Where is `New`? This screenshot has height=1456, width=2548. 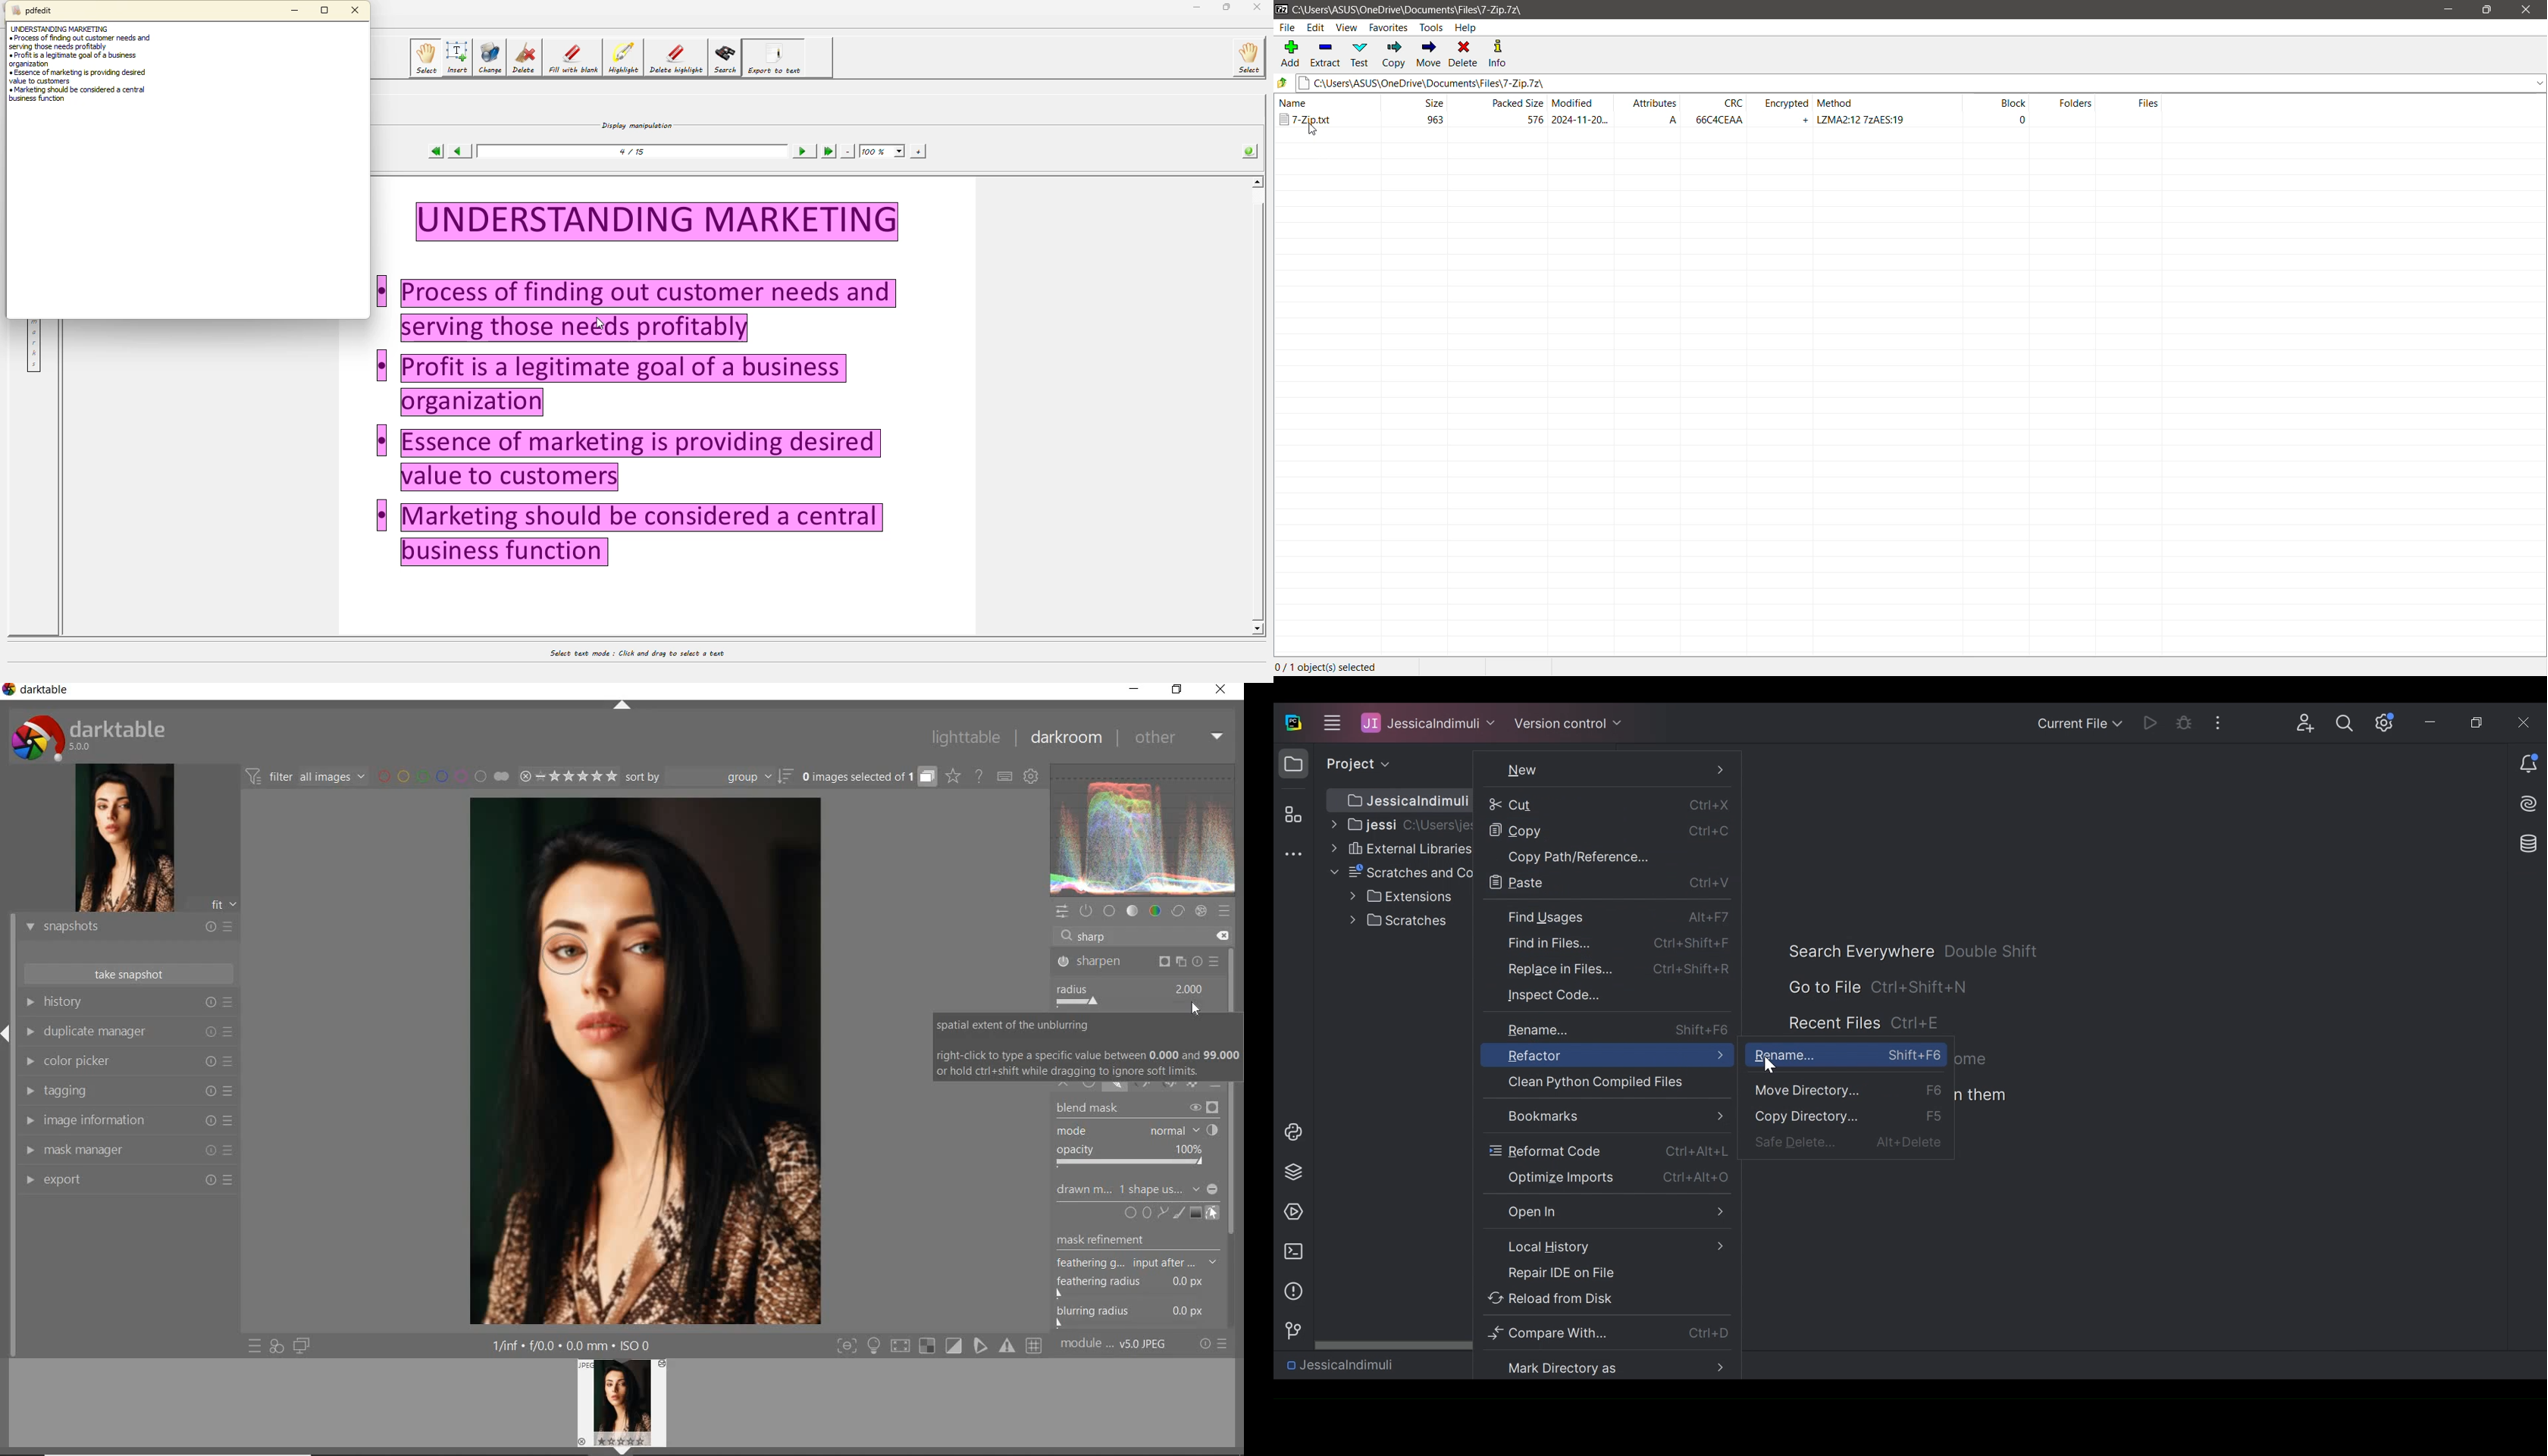
New is located at coordinates (1606, 770).